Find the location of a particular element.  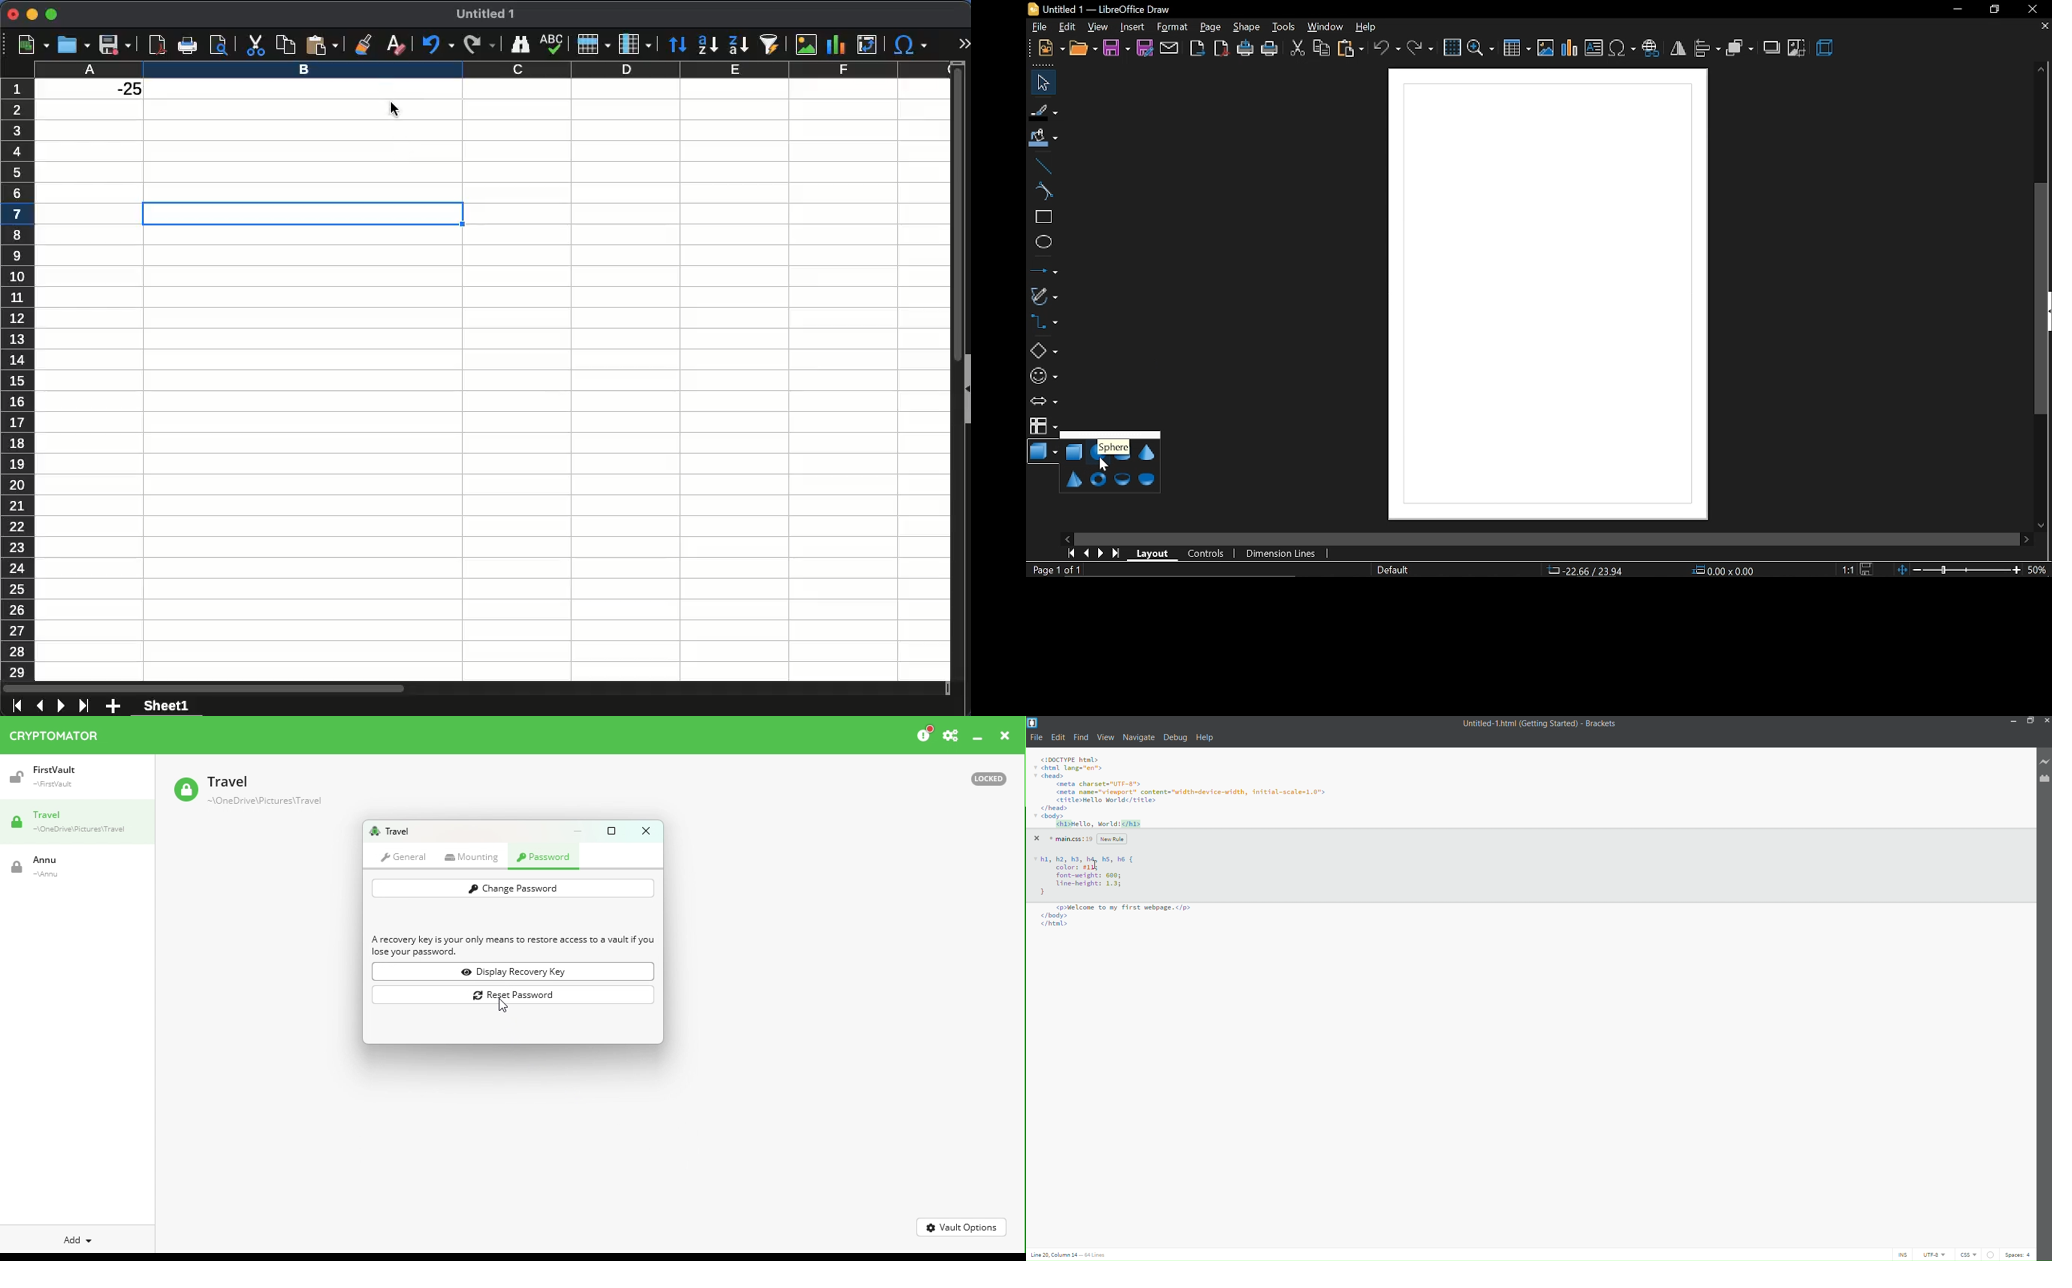

move up is located at coordinates (2042, 69).